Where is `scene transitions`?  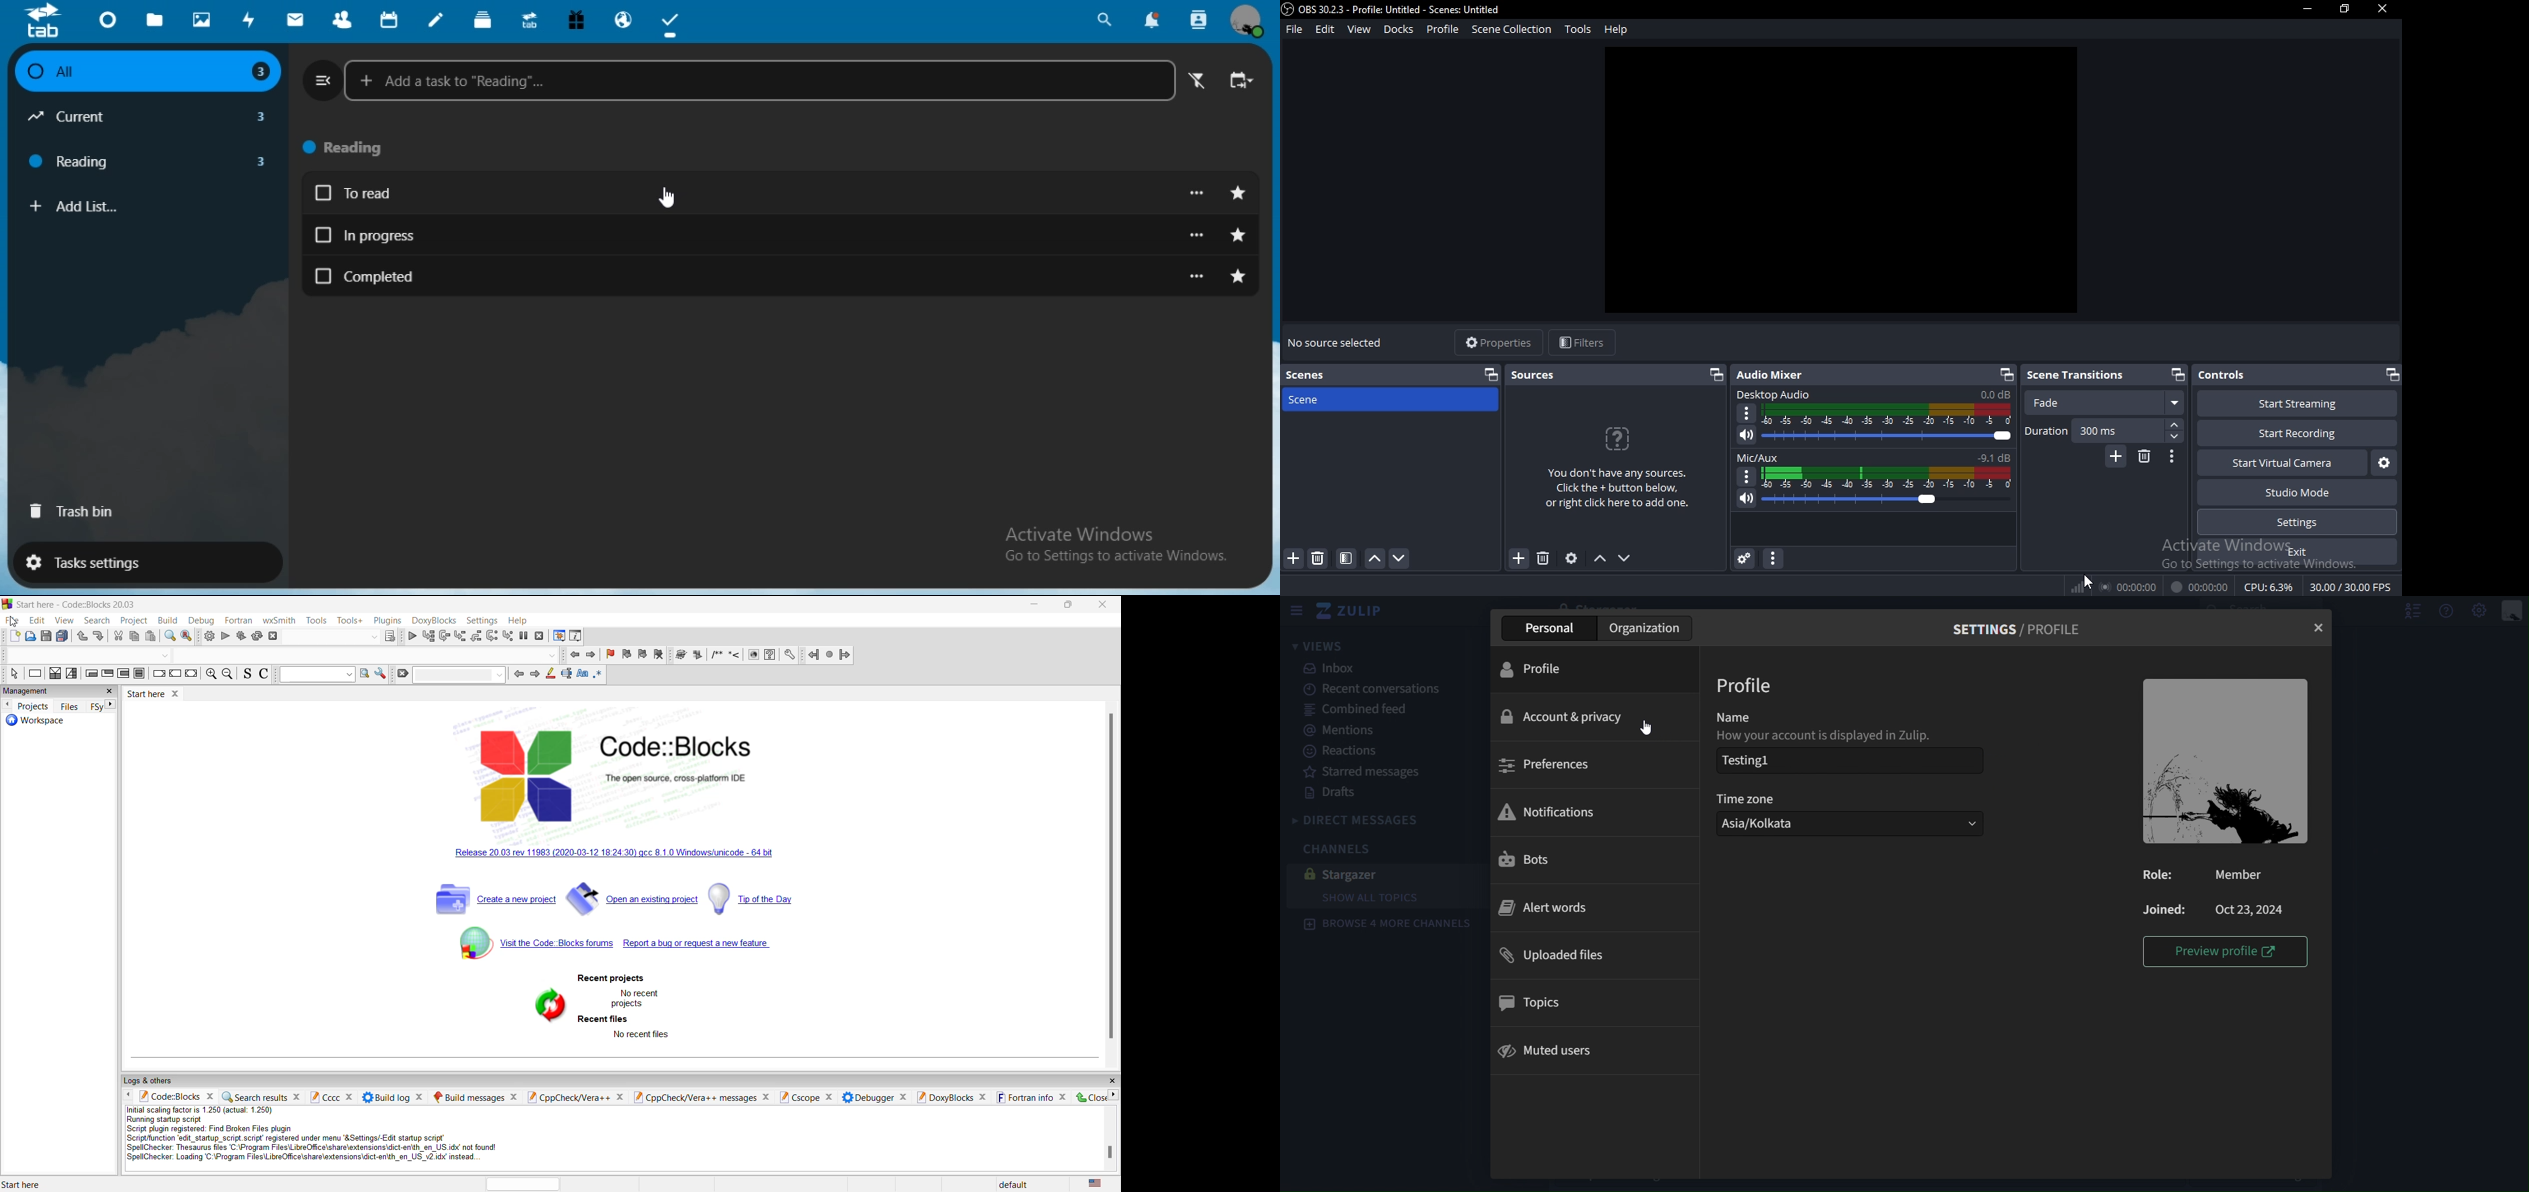 scene transitions is located at coordinates (2076, 375).